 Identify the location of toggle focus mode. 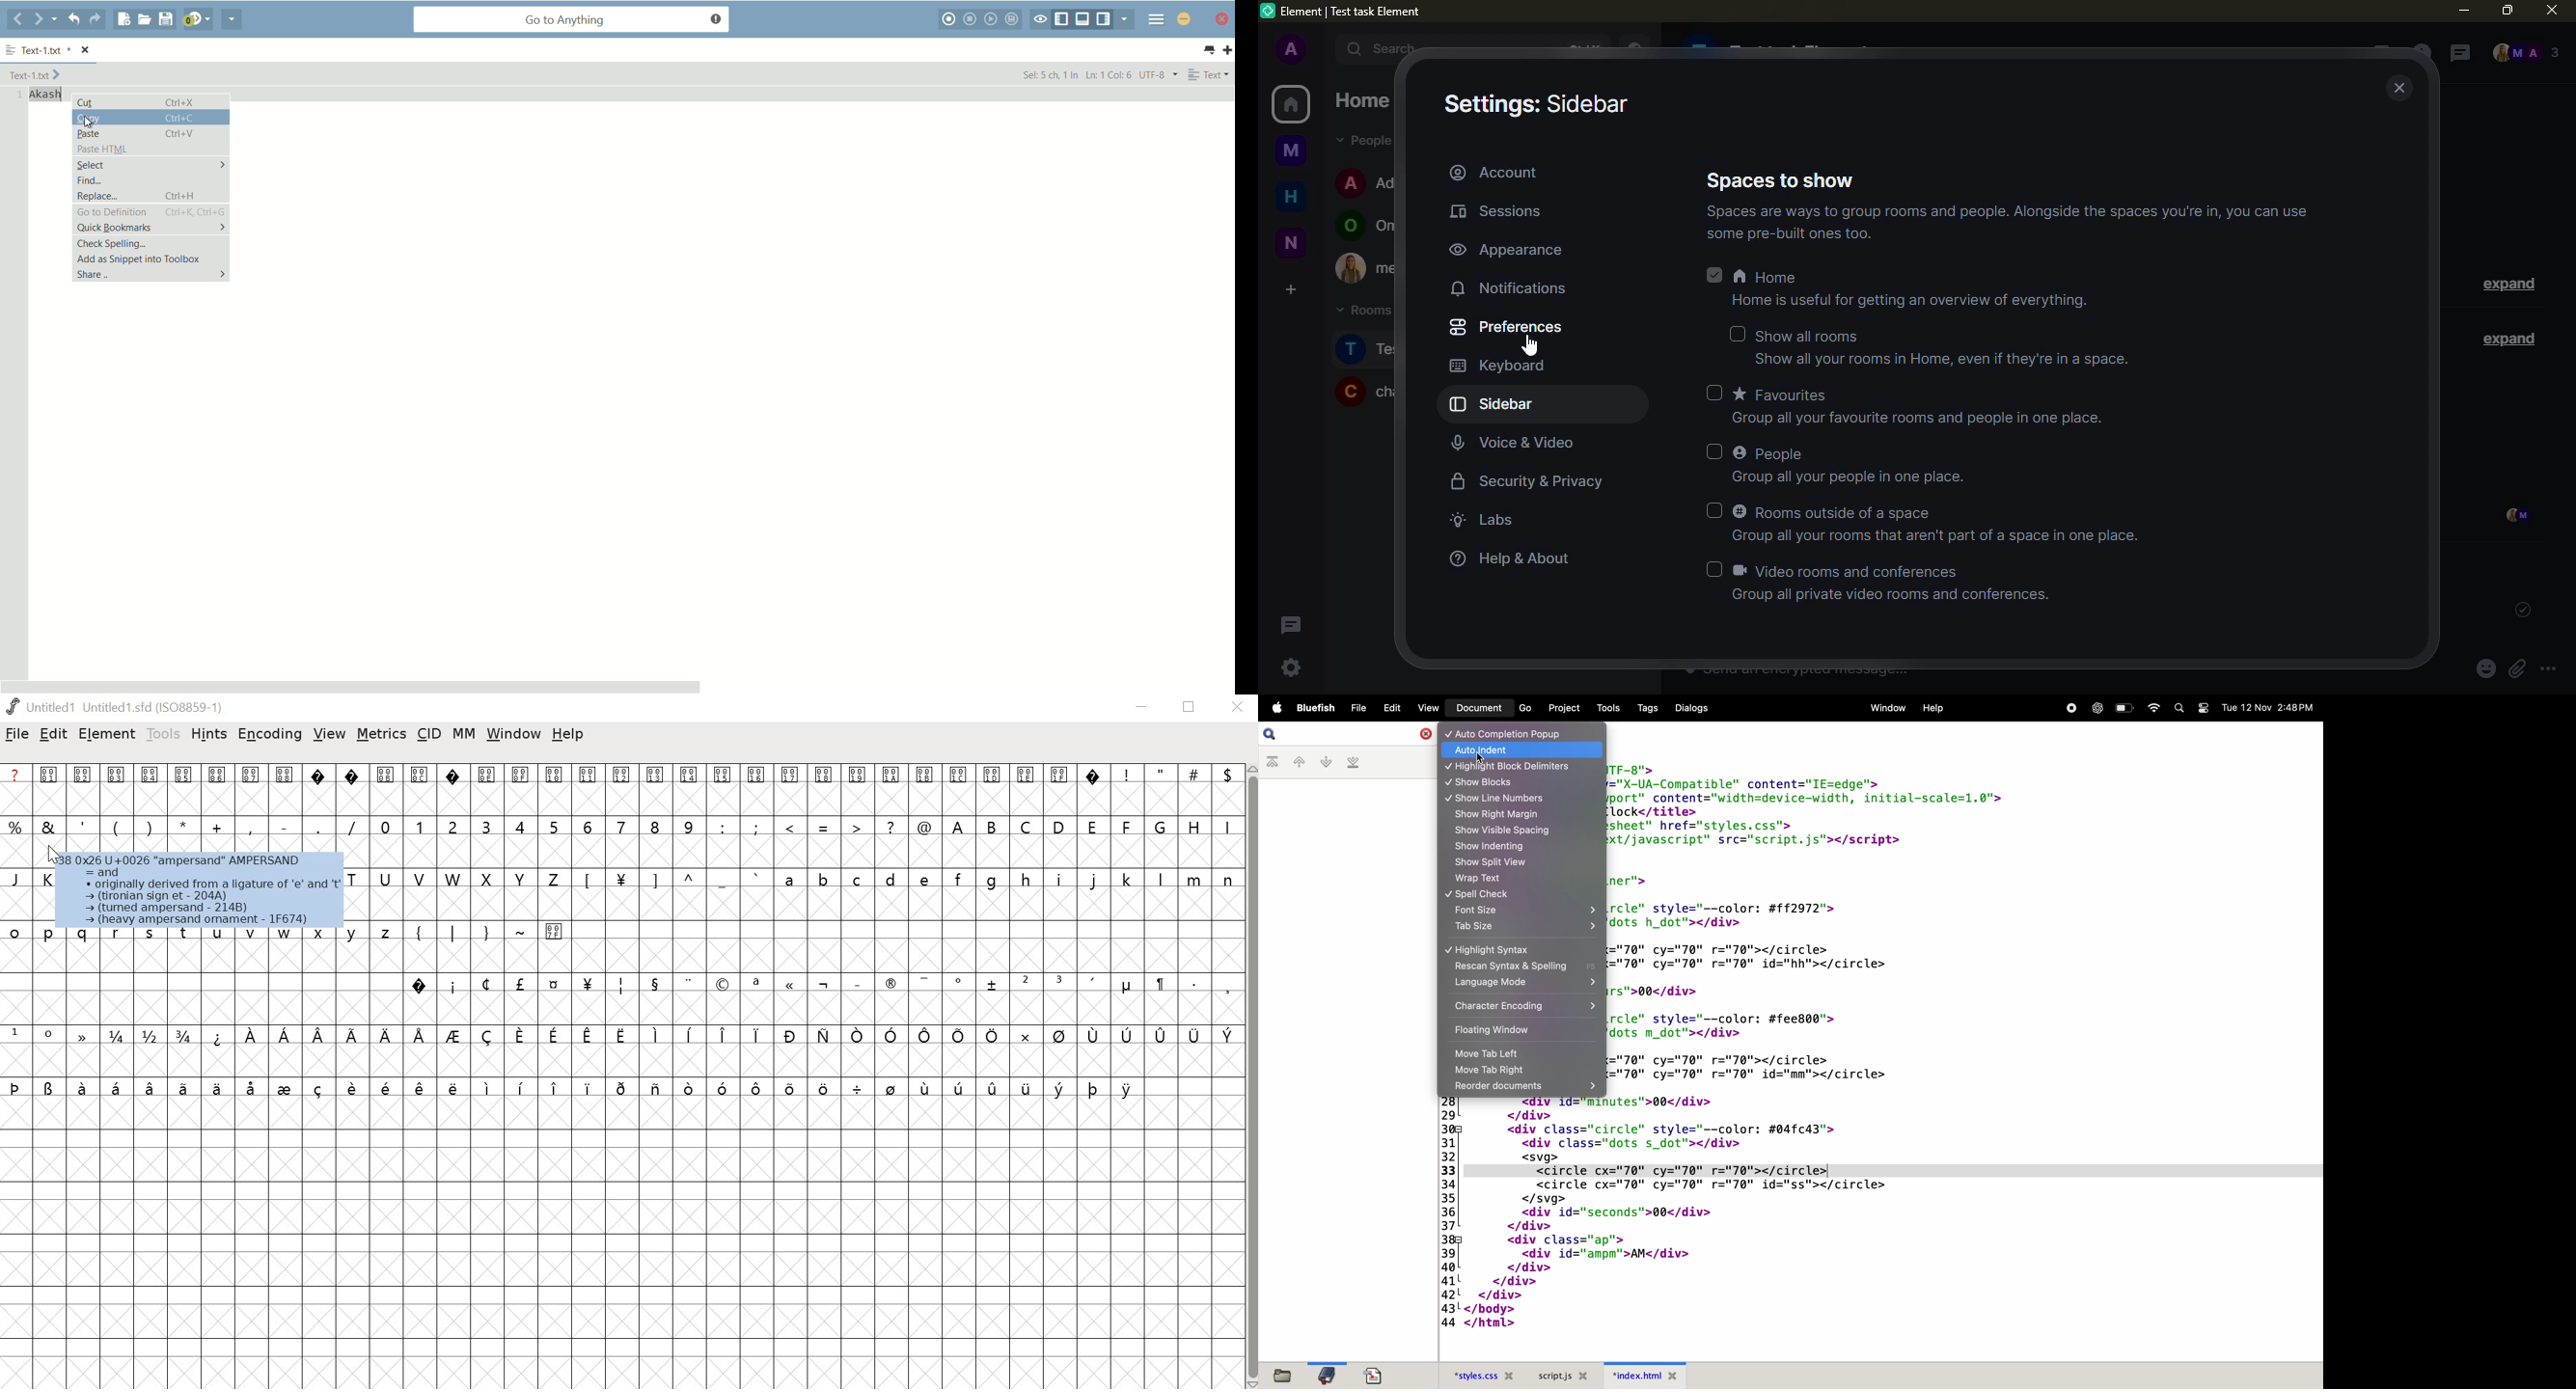
(1040, 20).